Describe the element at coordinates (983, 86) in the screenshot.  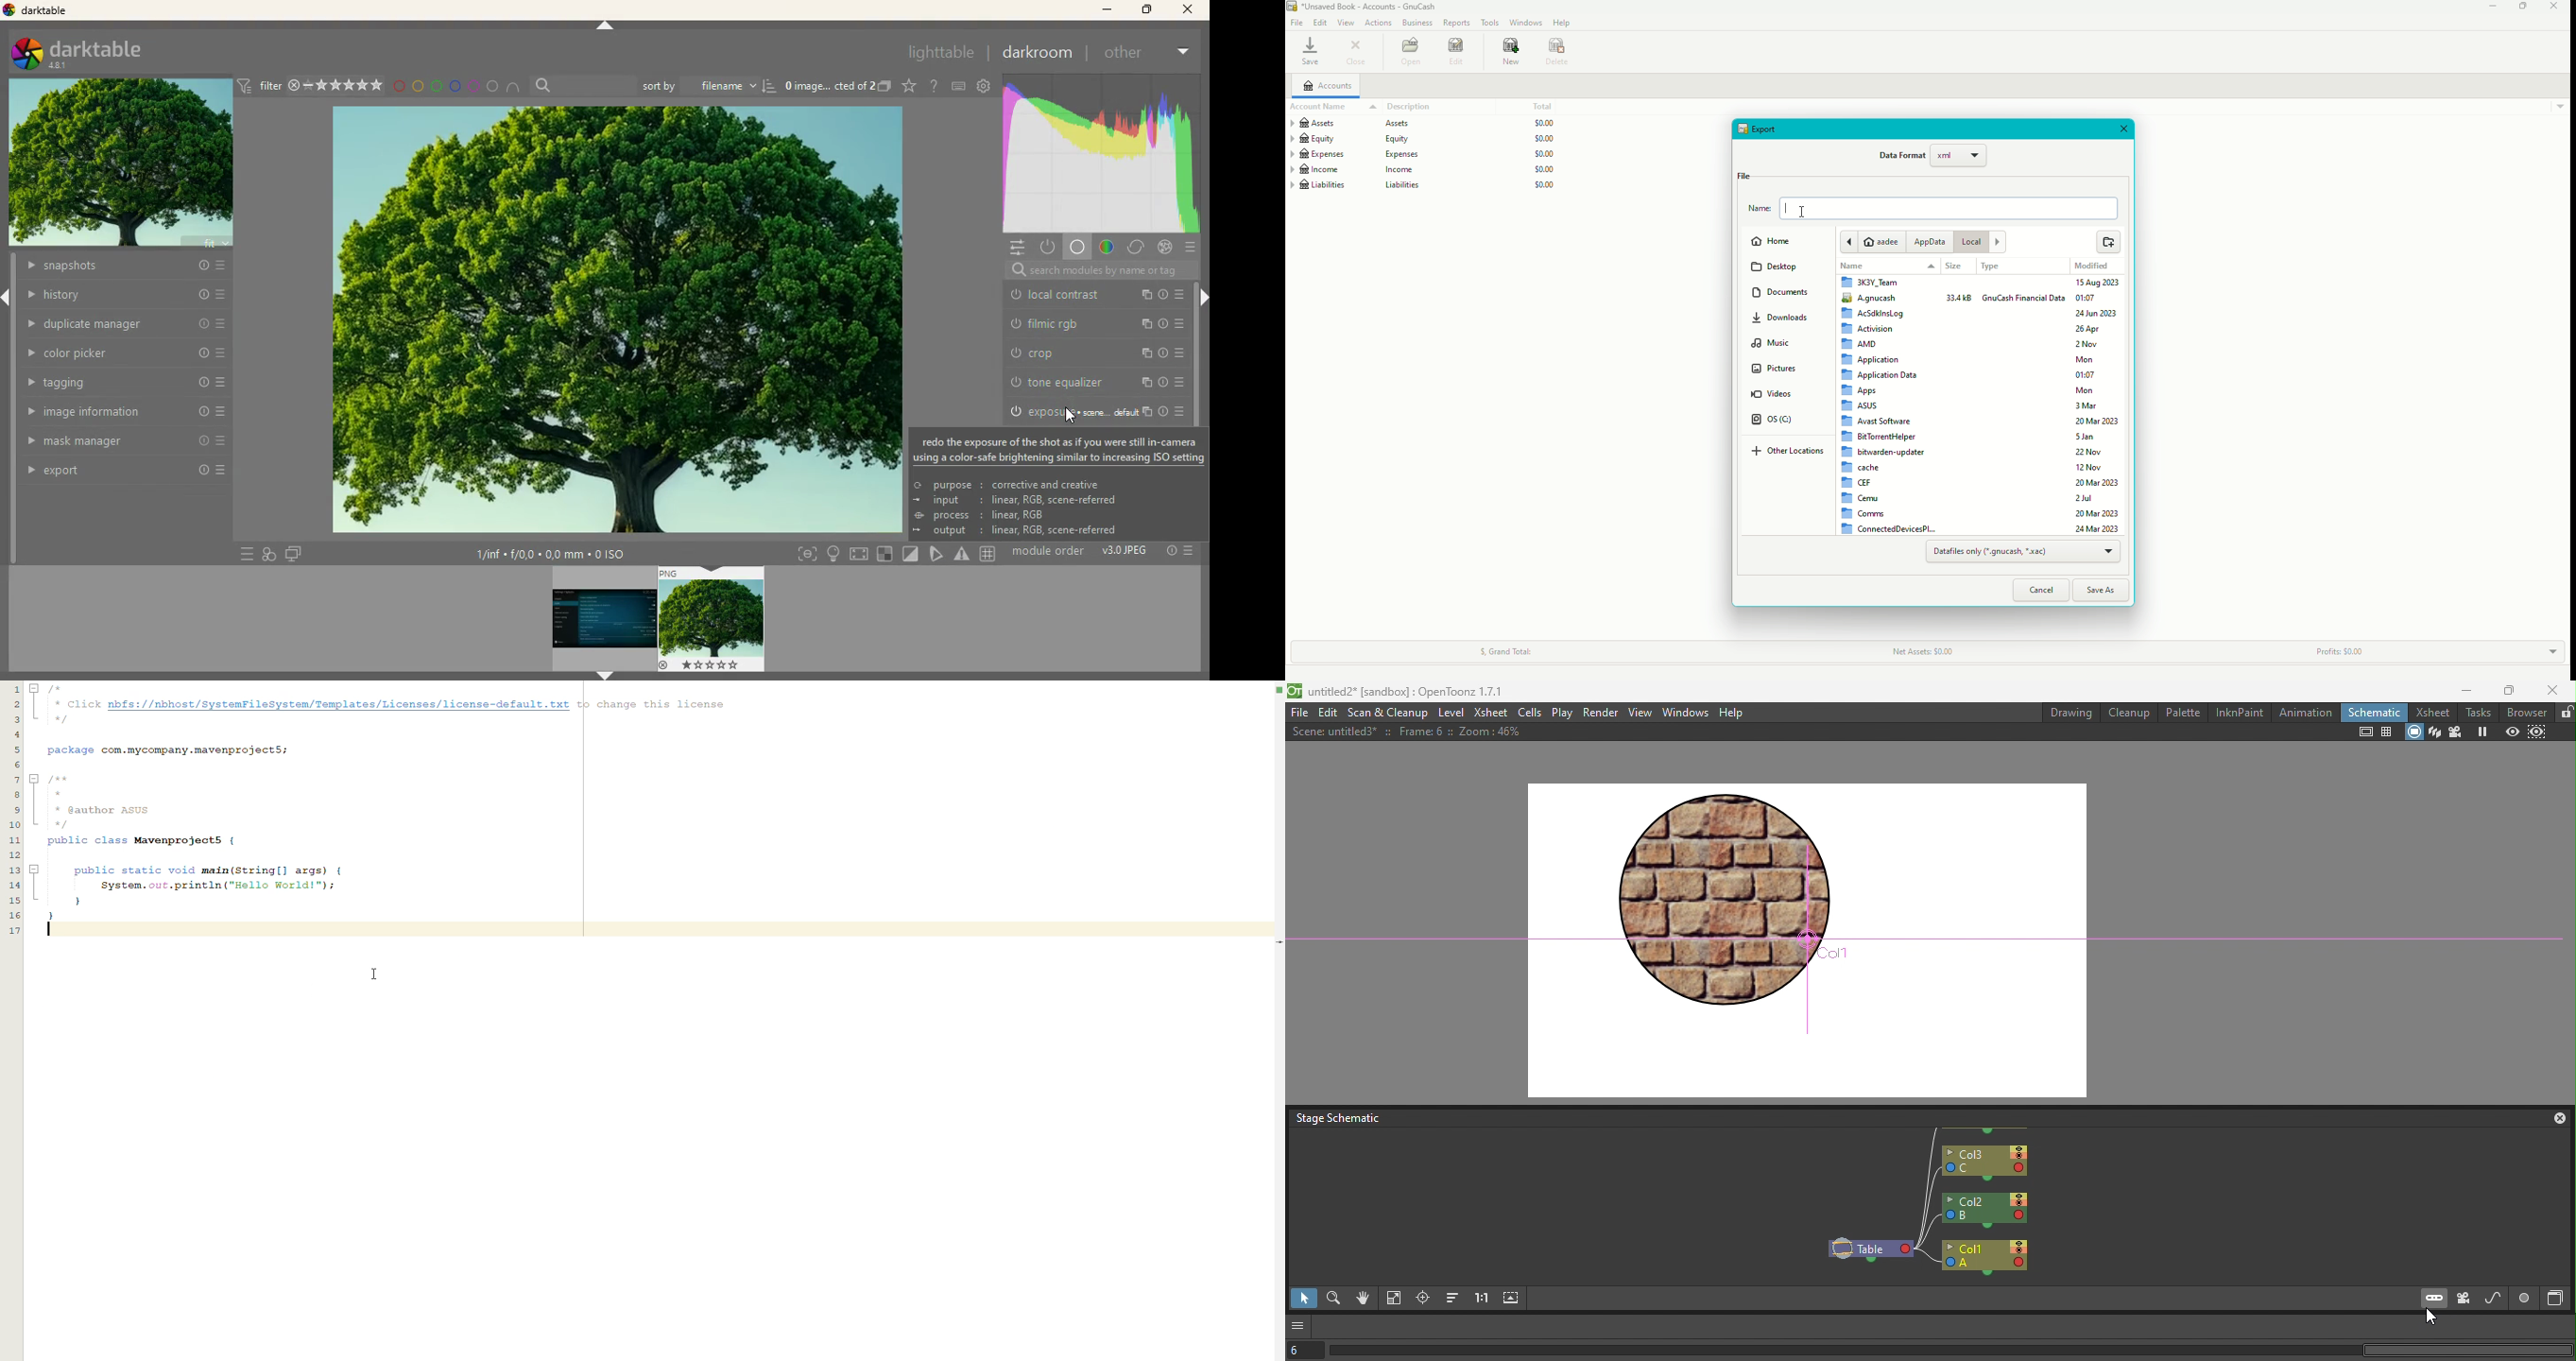
I see `settings` at that location.